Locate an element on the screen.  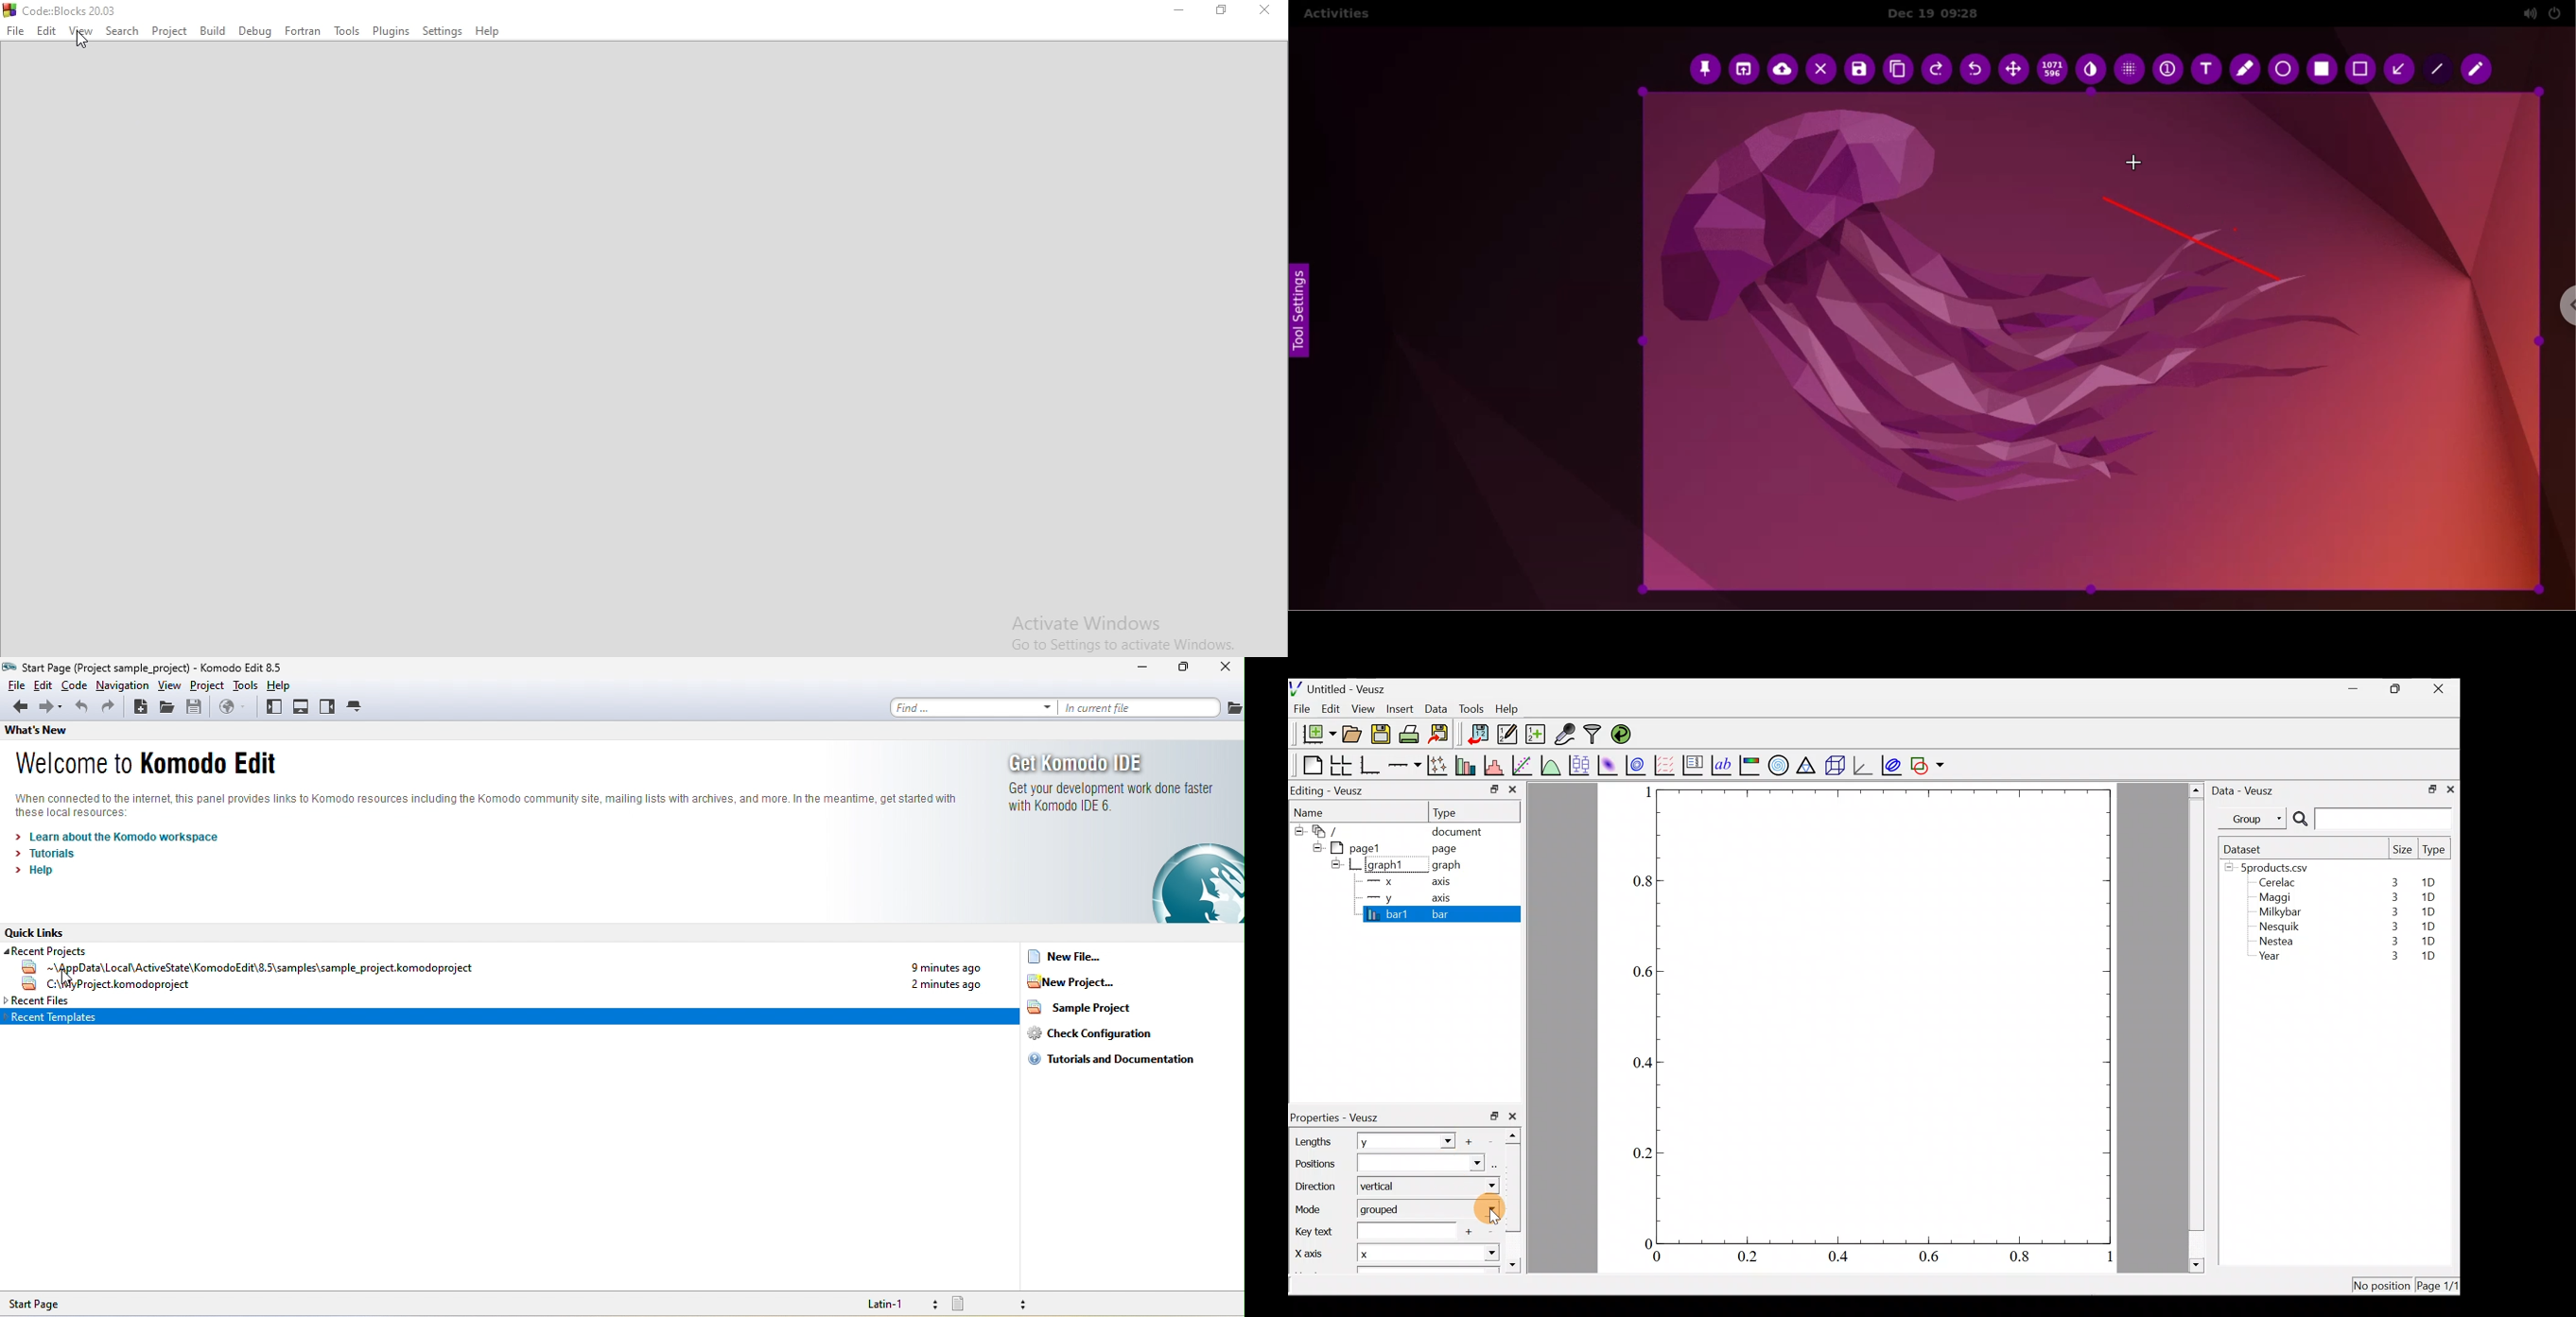
0.4 is located at coordinates (1843, 1257).